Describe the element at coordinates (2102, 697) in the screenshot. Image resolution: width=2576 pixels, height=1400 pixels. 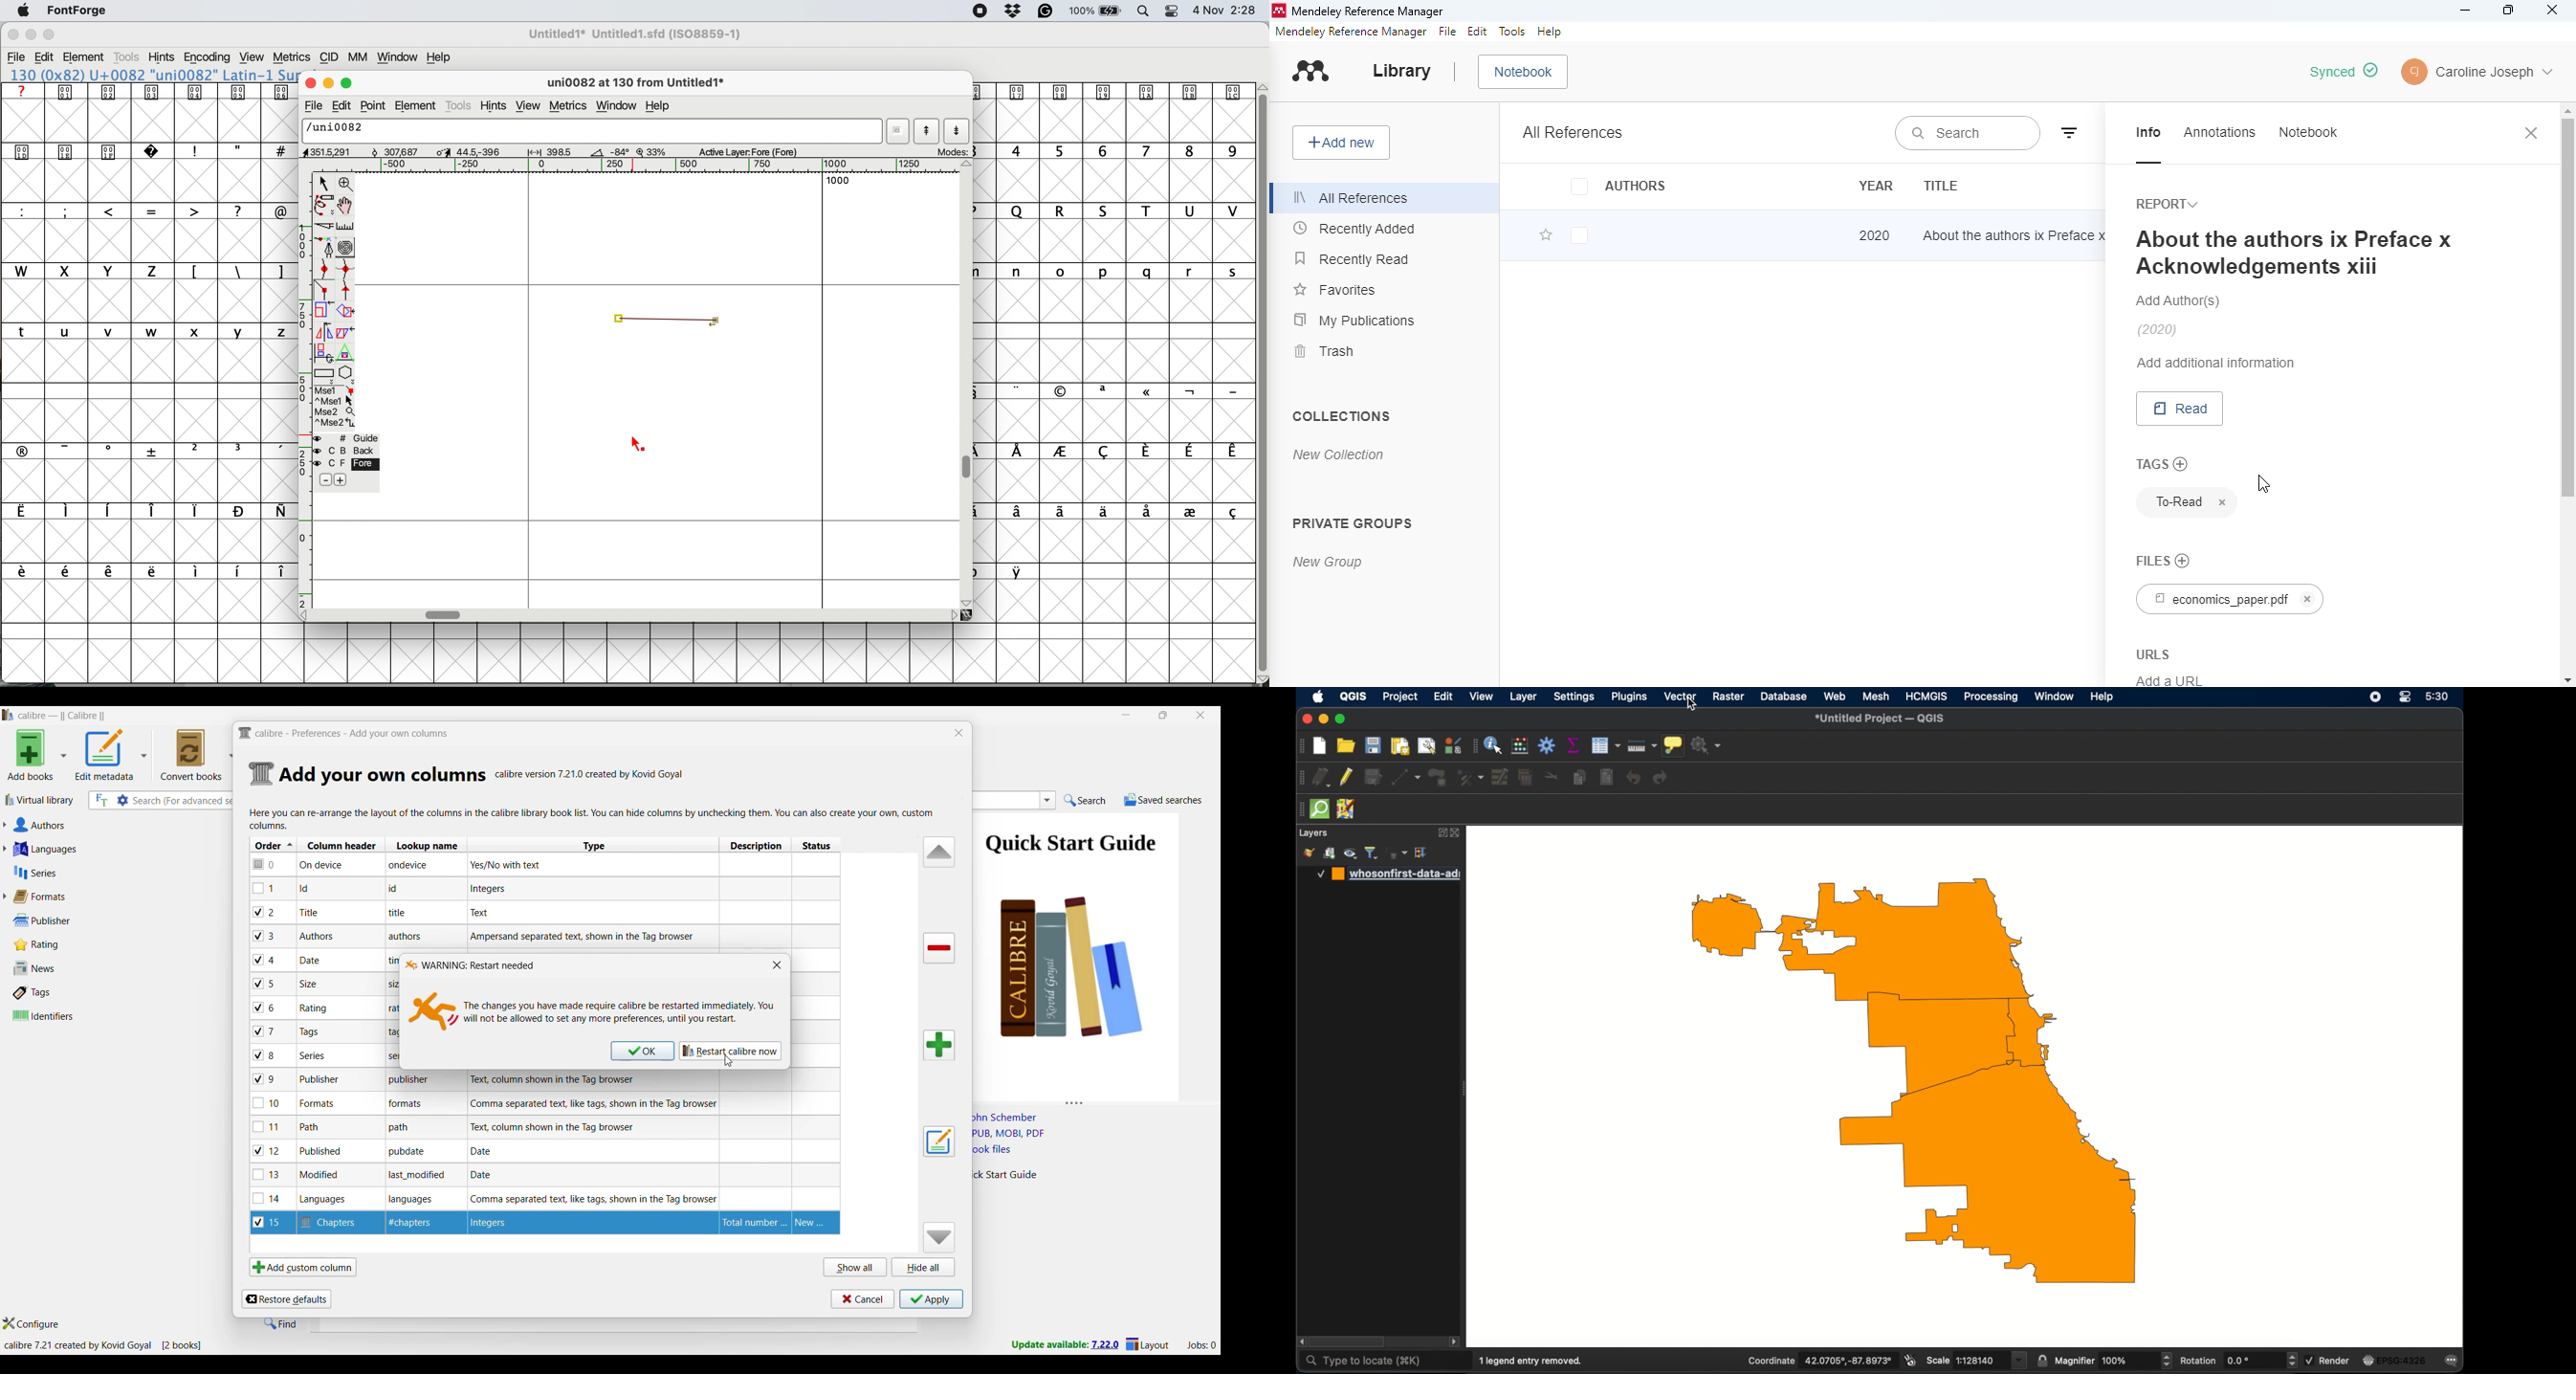
I see `help` at that location.